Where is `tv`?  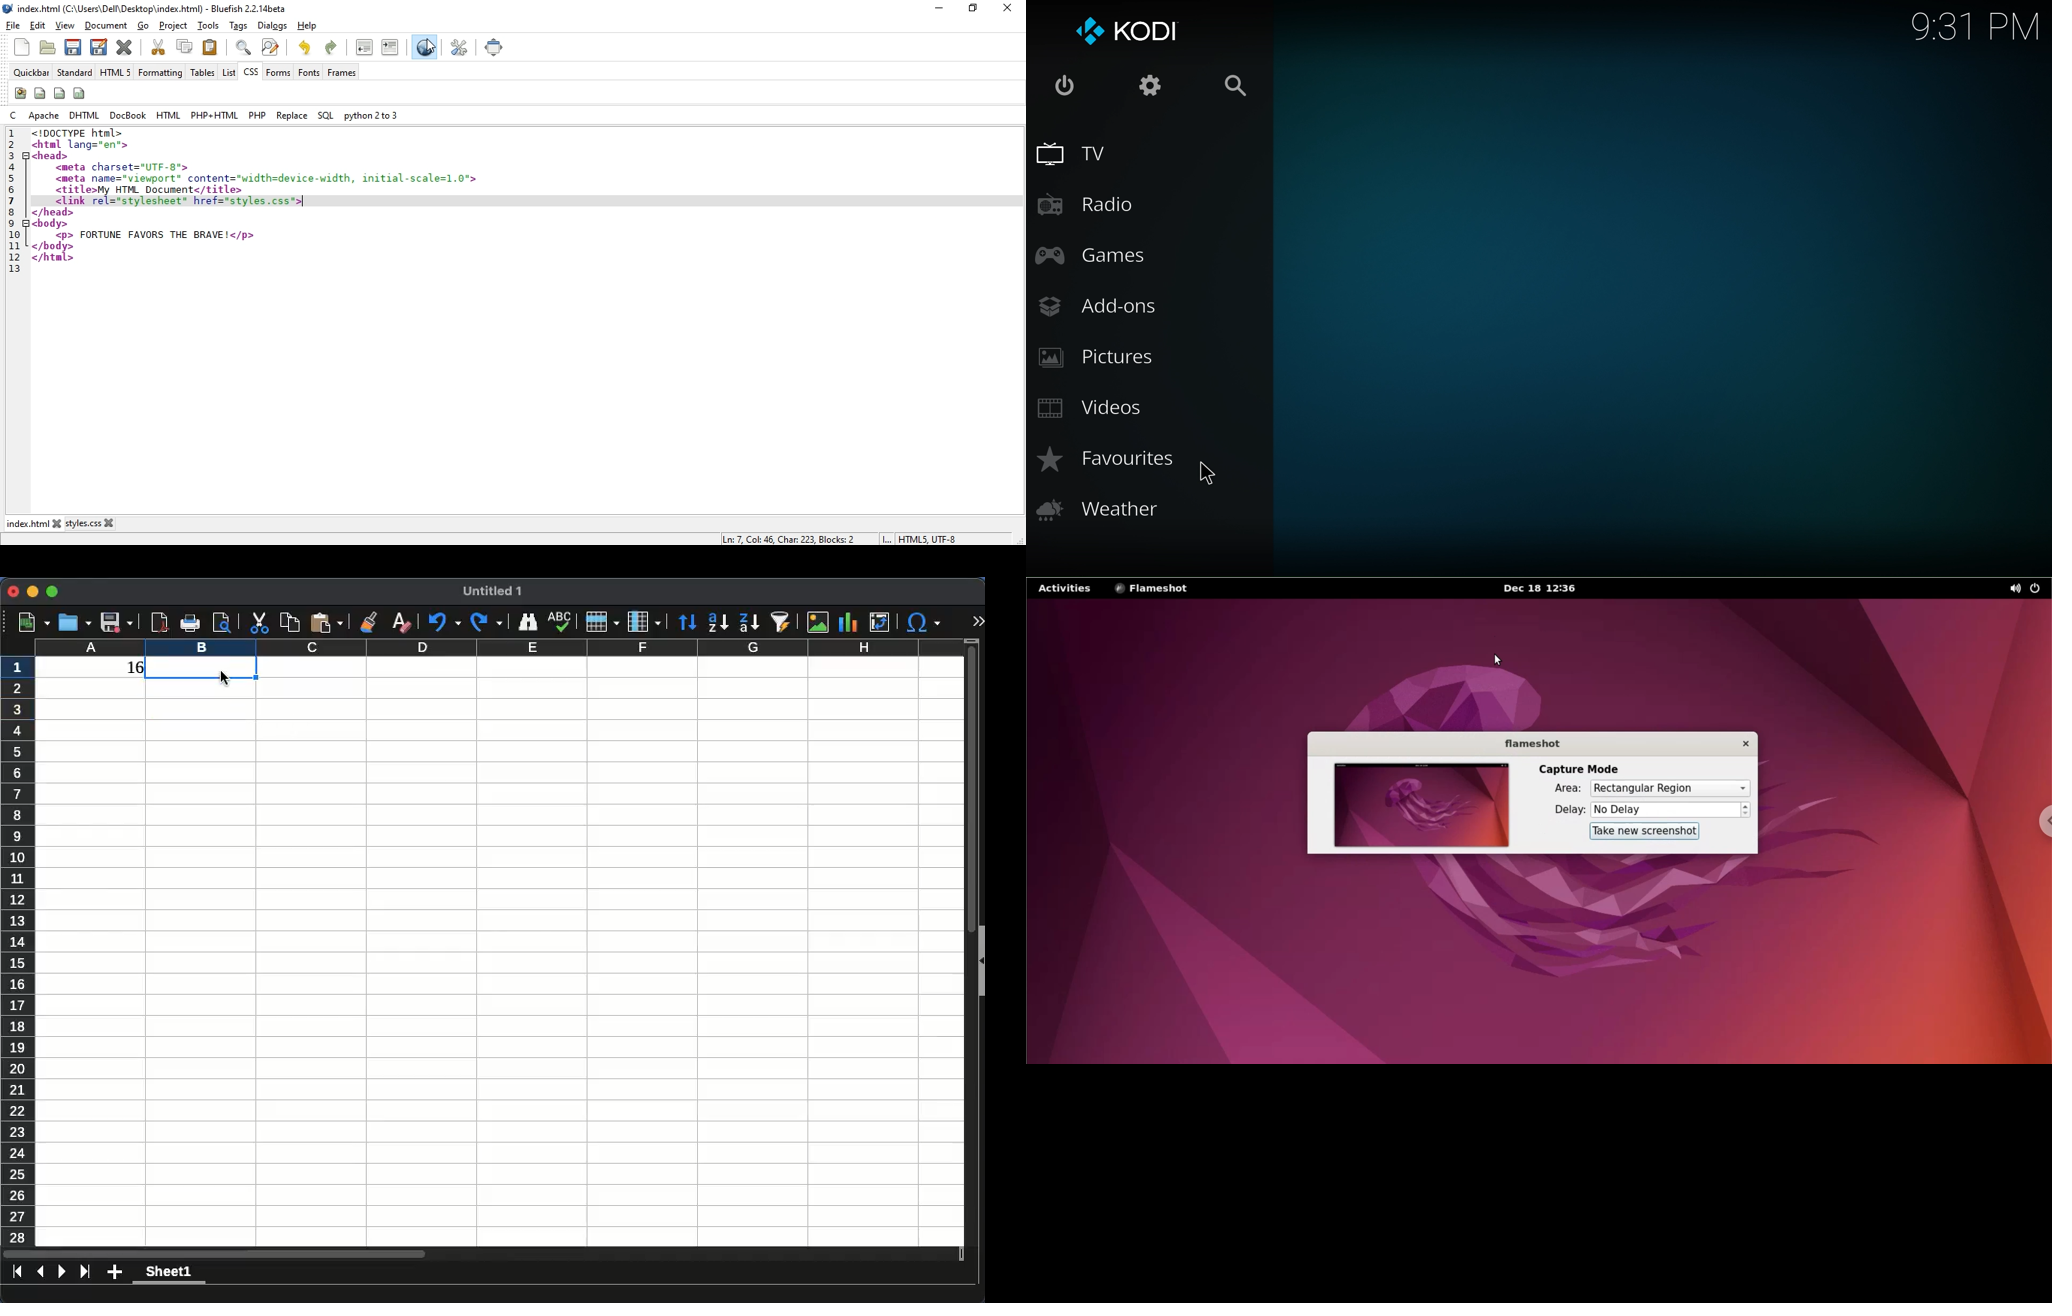
tv is located at coordinates (1076, 158).